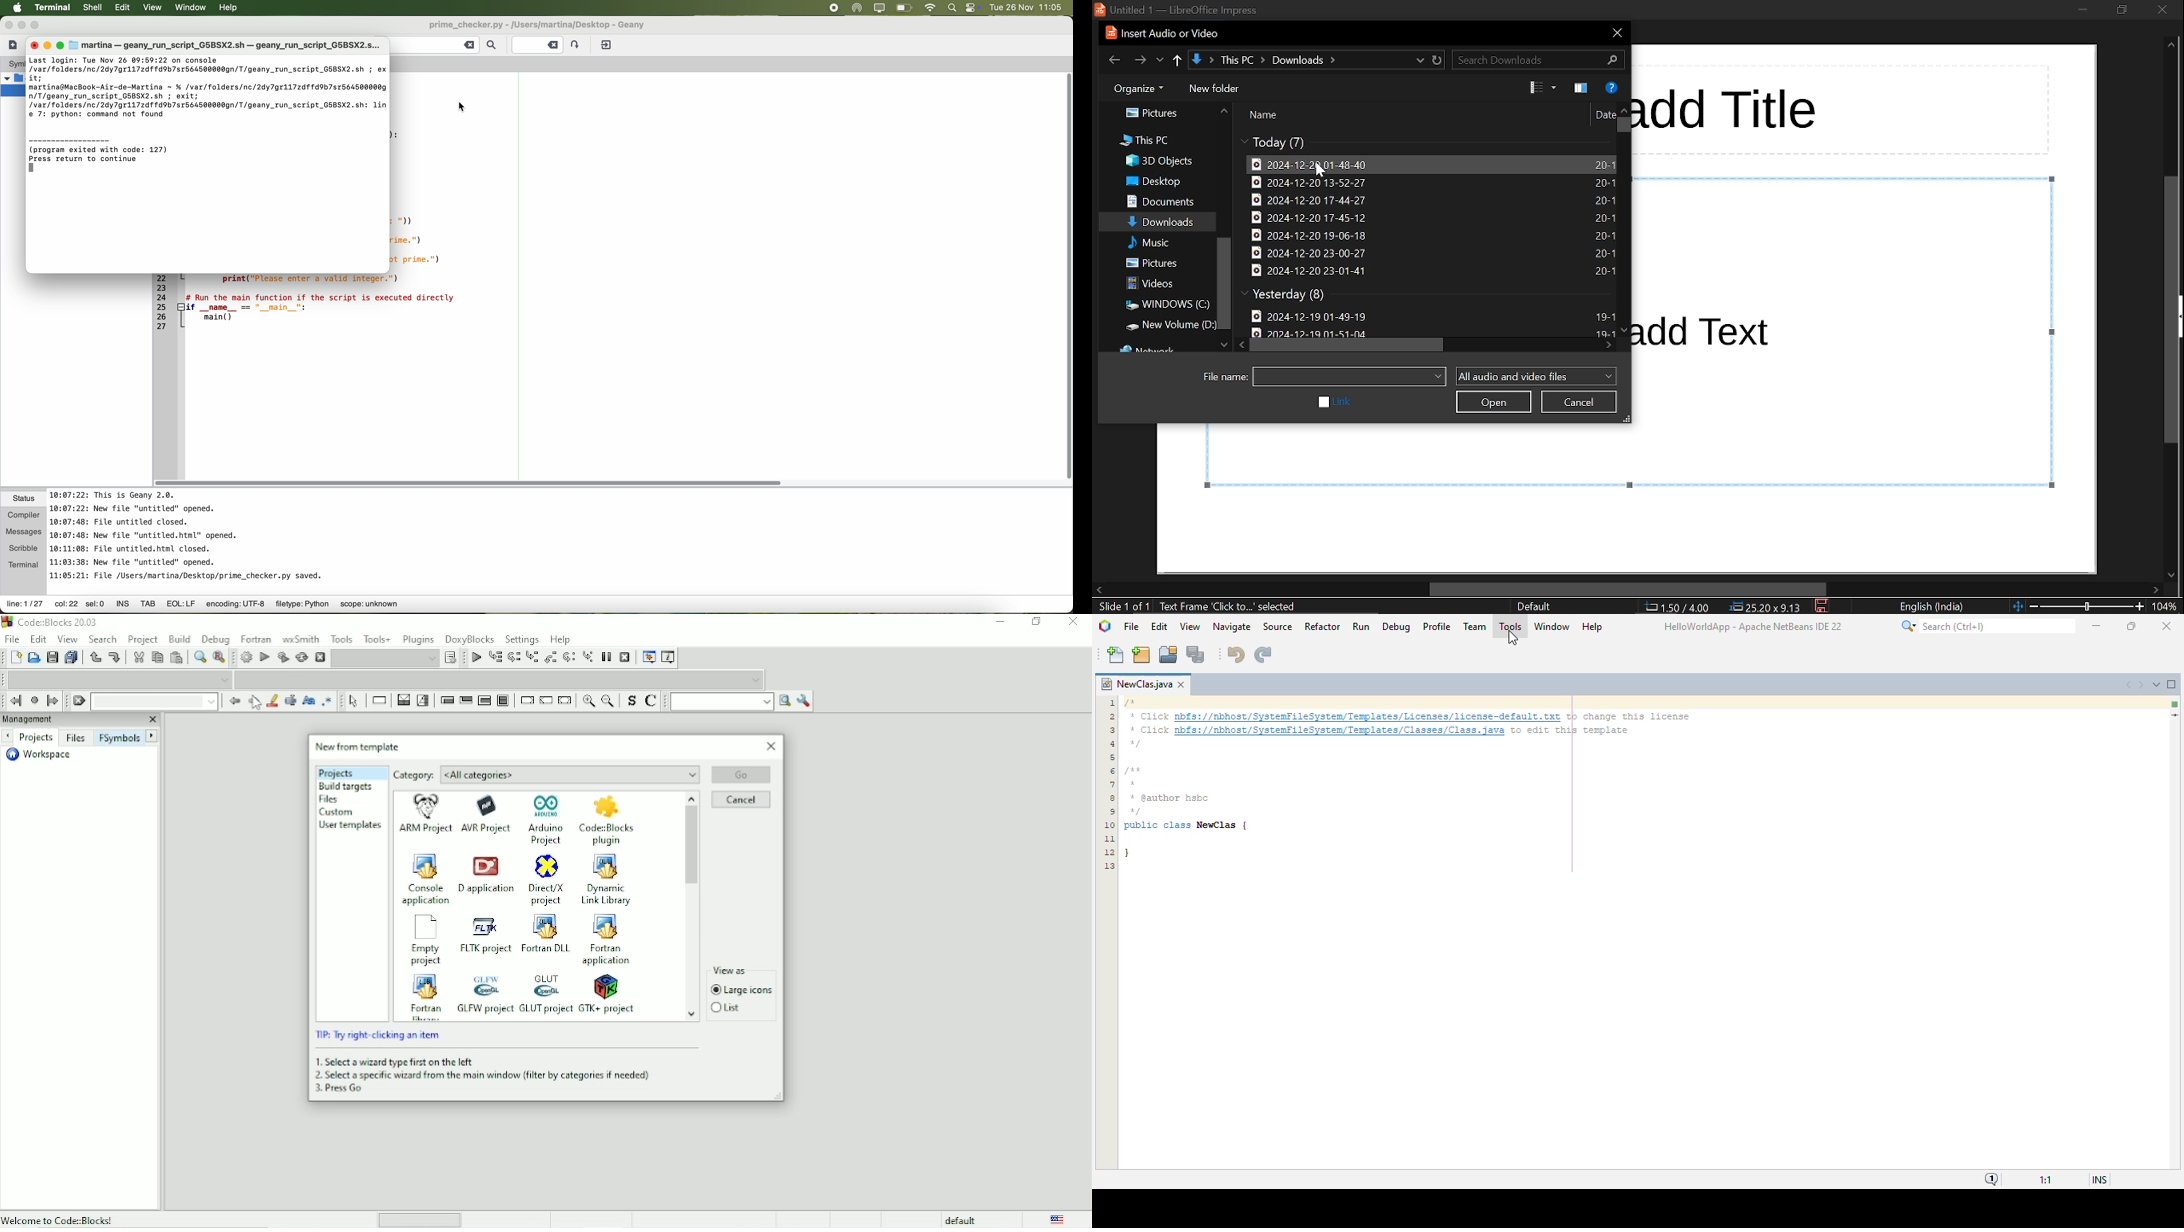 The height and width of the screenshot is (1232, 2184). Describe the element at coordinates (804, 701) in the screenshot. I see `Show options window` at that location.